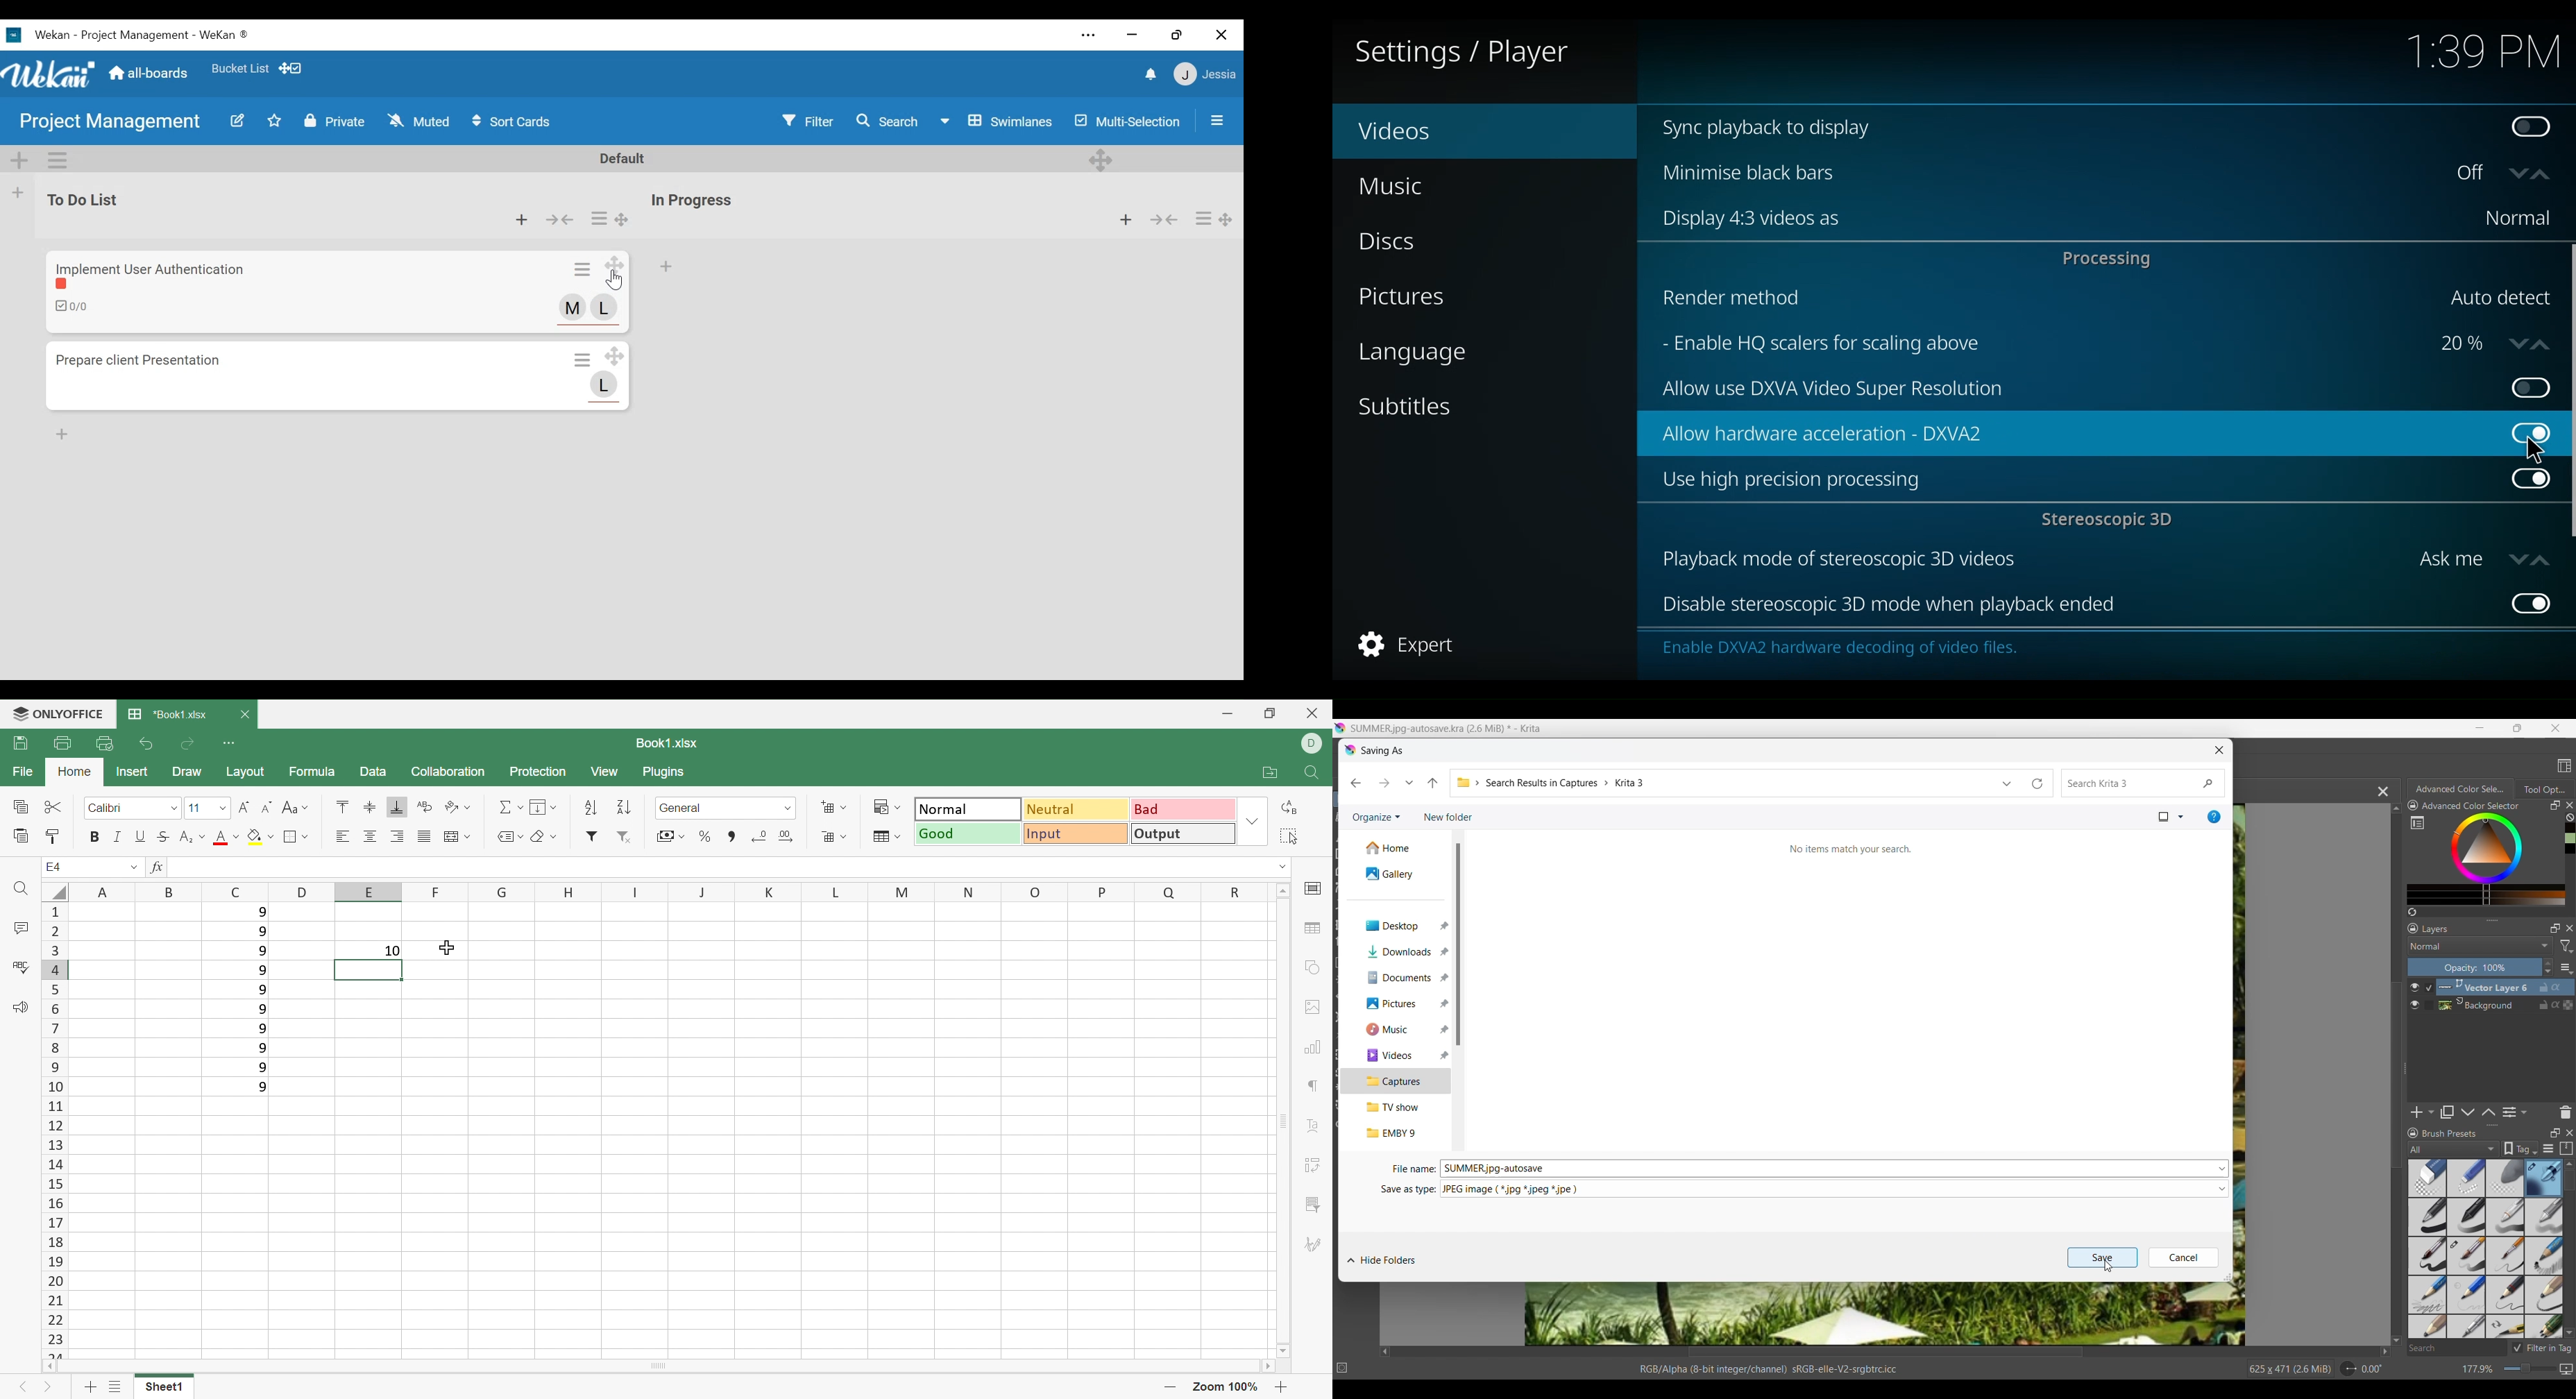 The image size is (2576, 1400). Describe the element at coordinates (2518, 174) in the screenshot. I see `down` at that location.